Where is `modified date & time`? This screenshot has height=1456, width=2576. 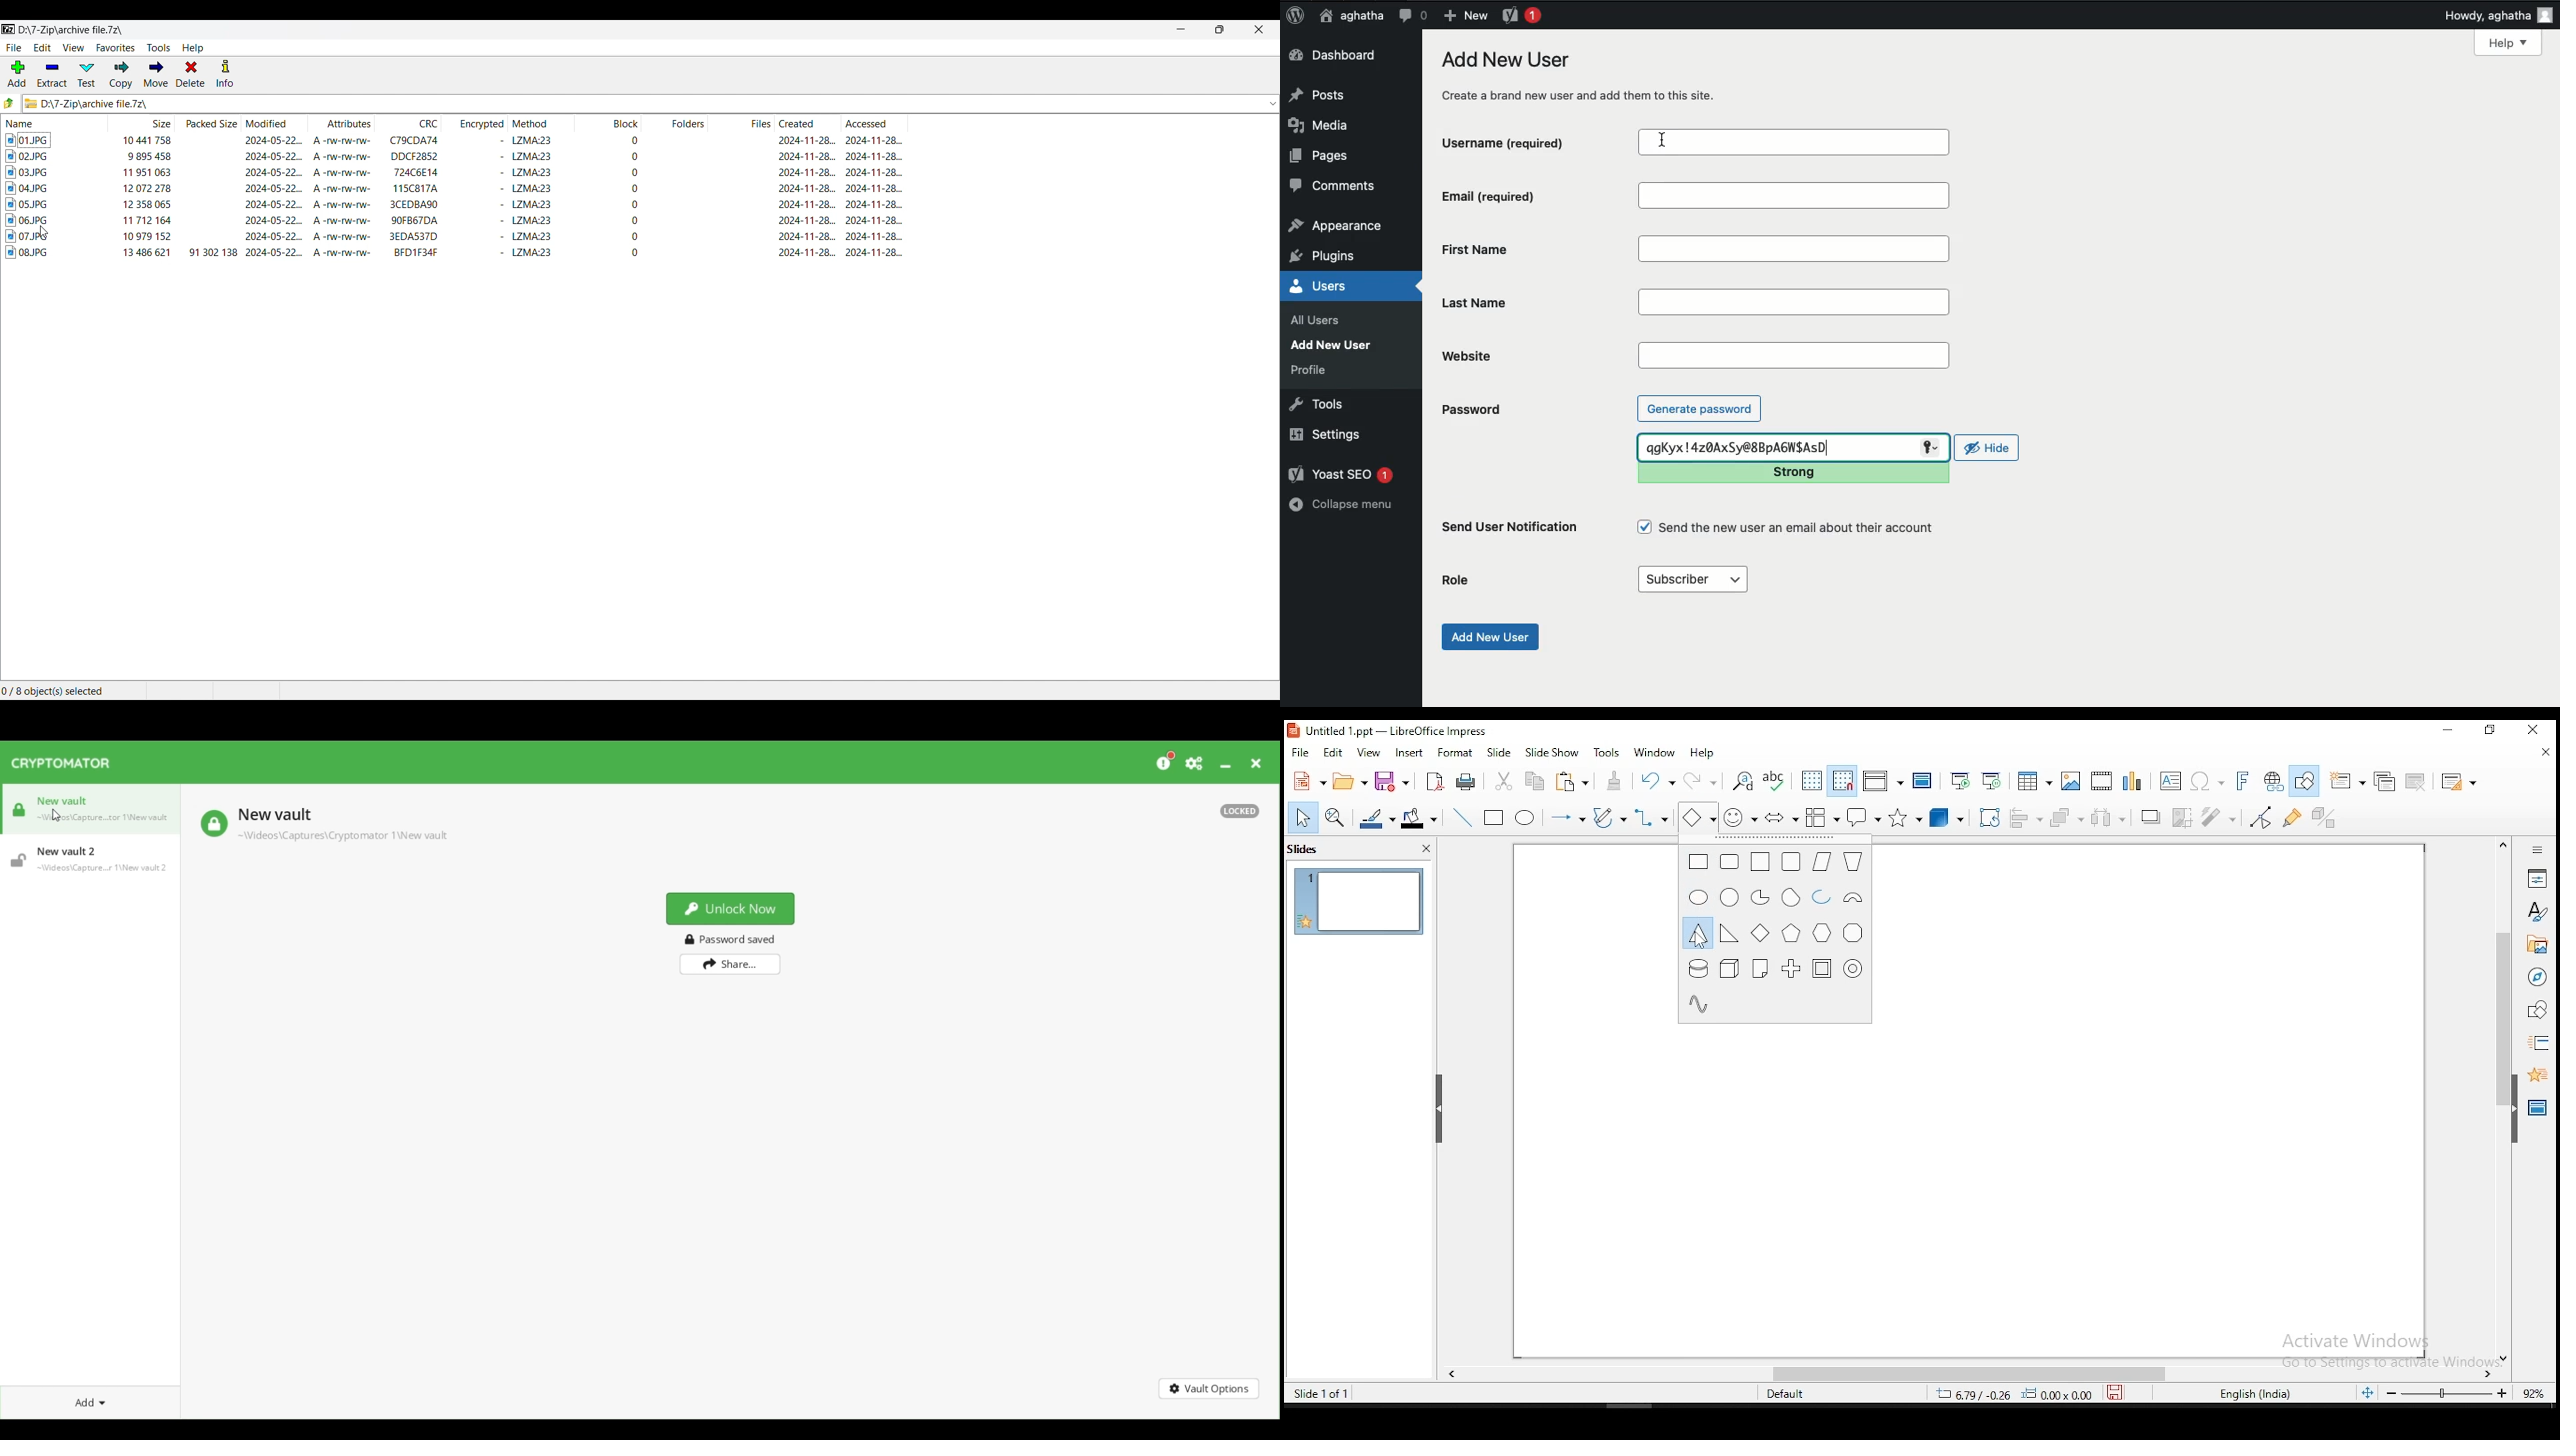
modified date & time is located at coordinates (274, 172).